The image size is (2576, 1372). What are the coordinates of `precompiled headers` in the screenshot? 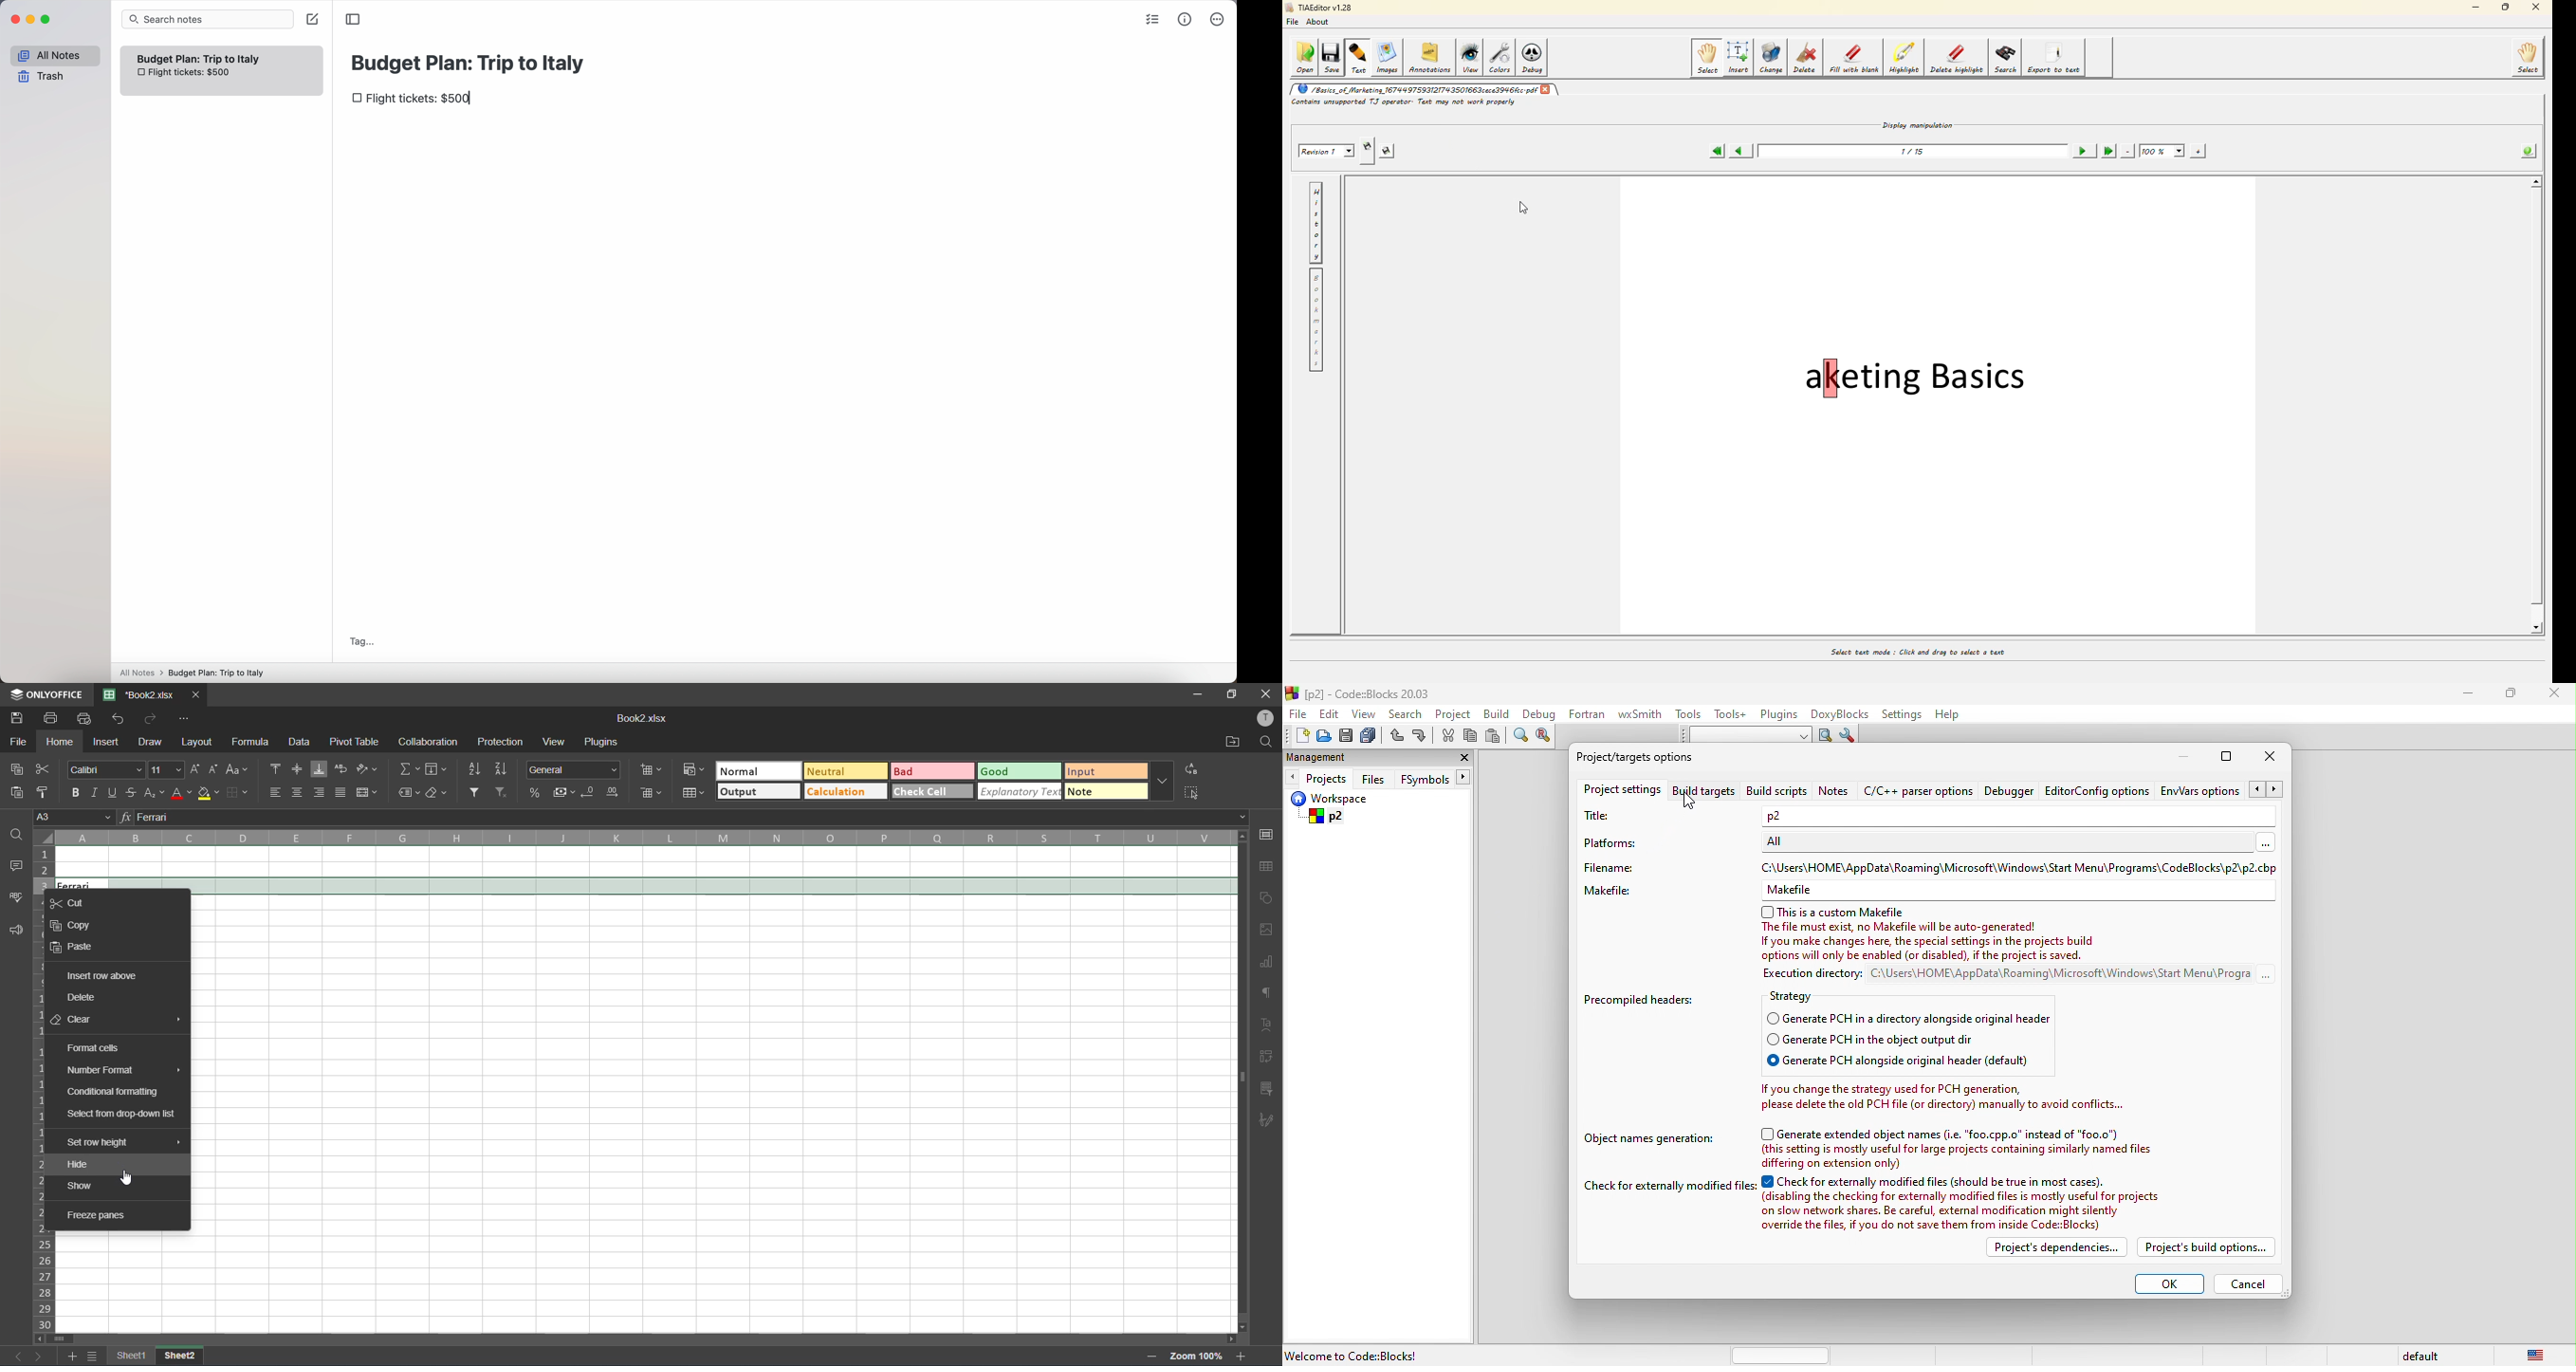 It's located at (1645, 1000).